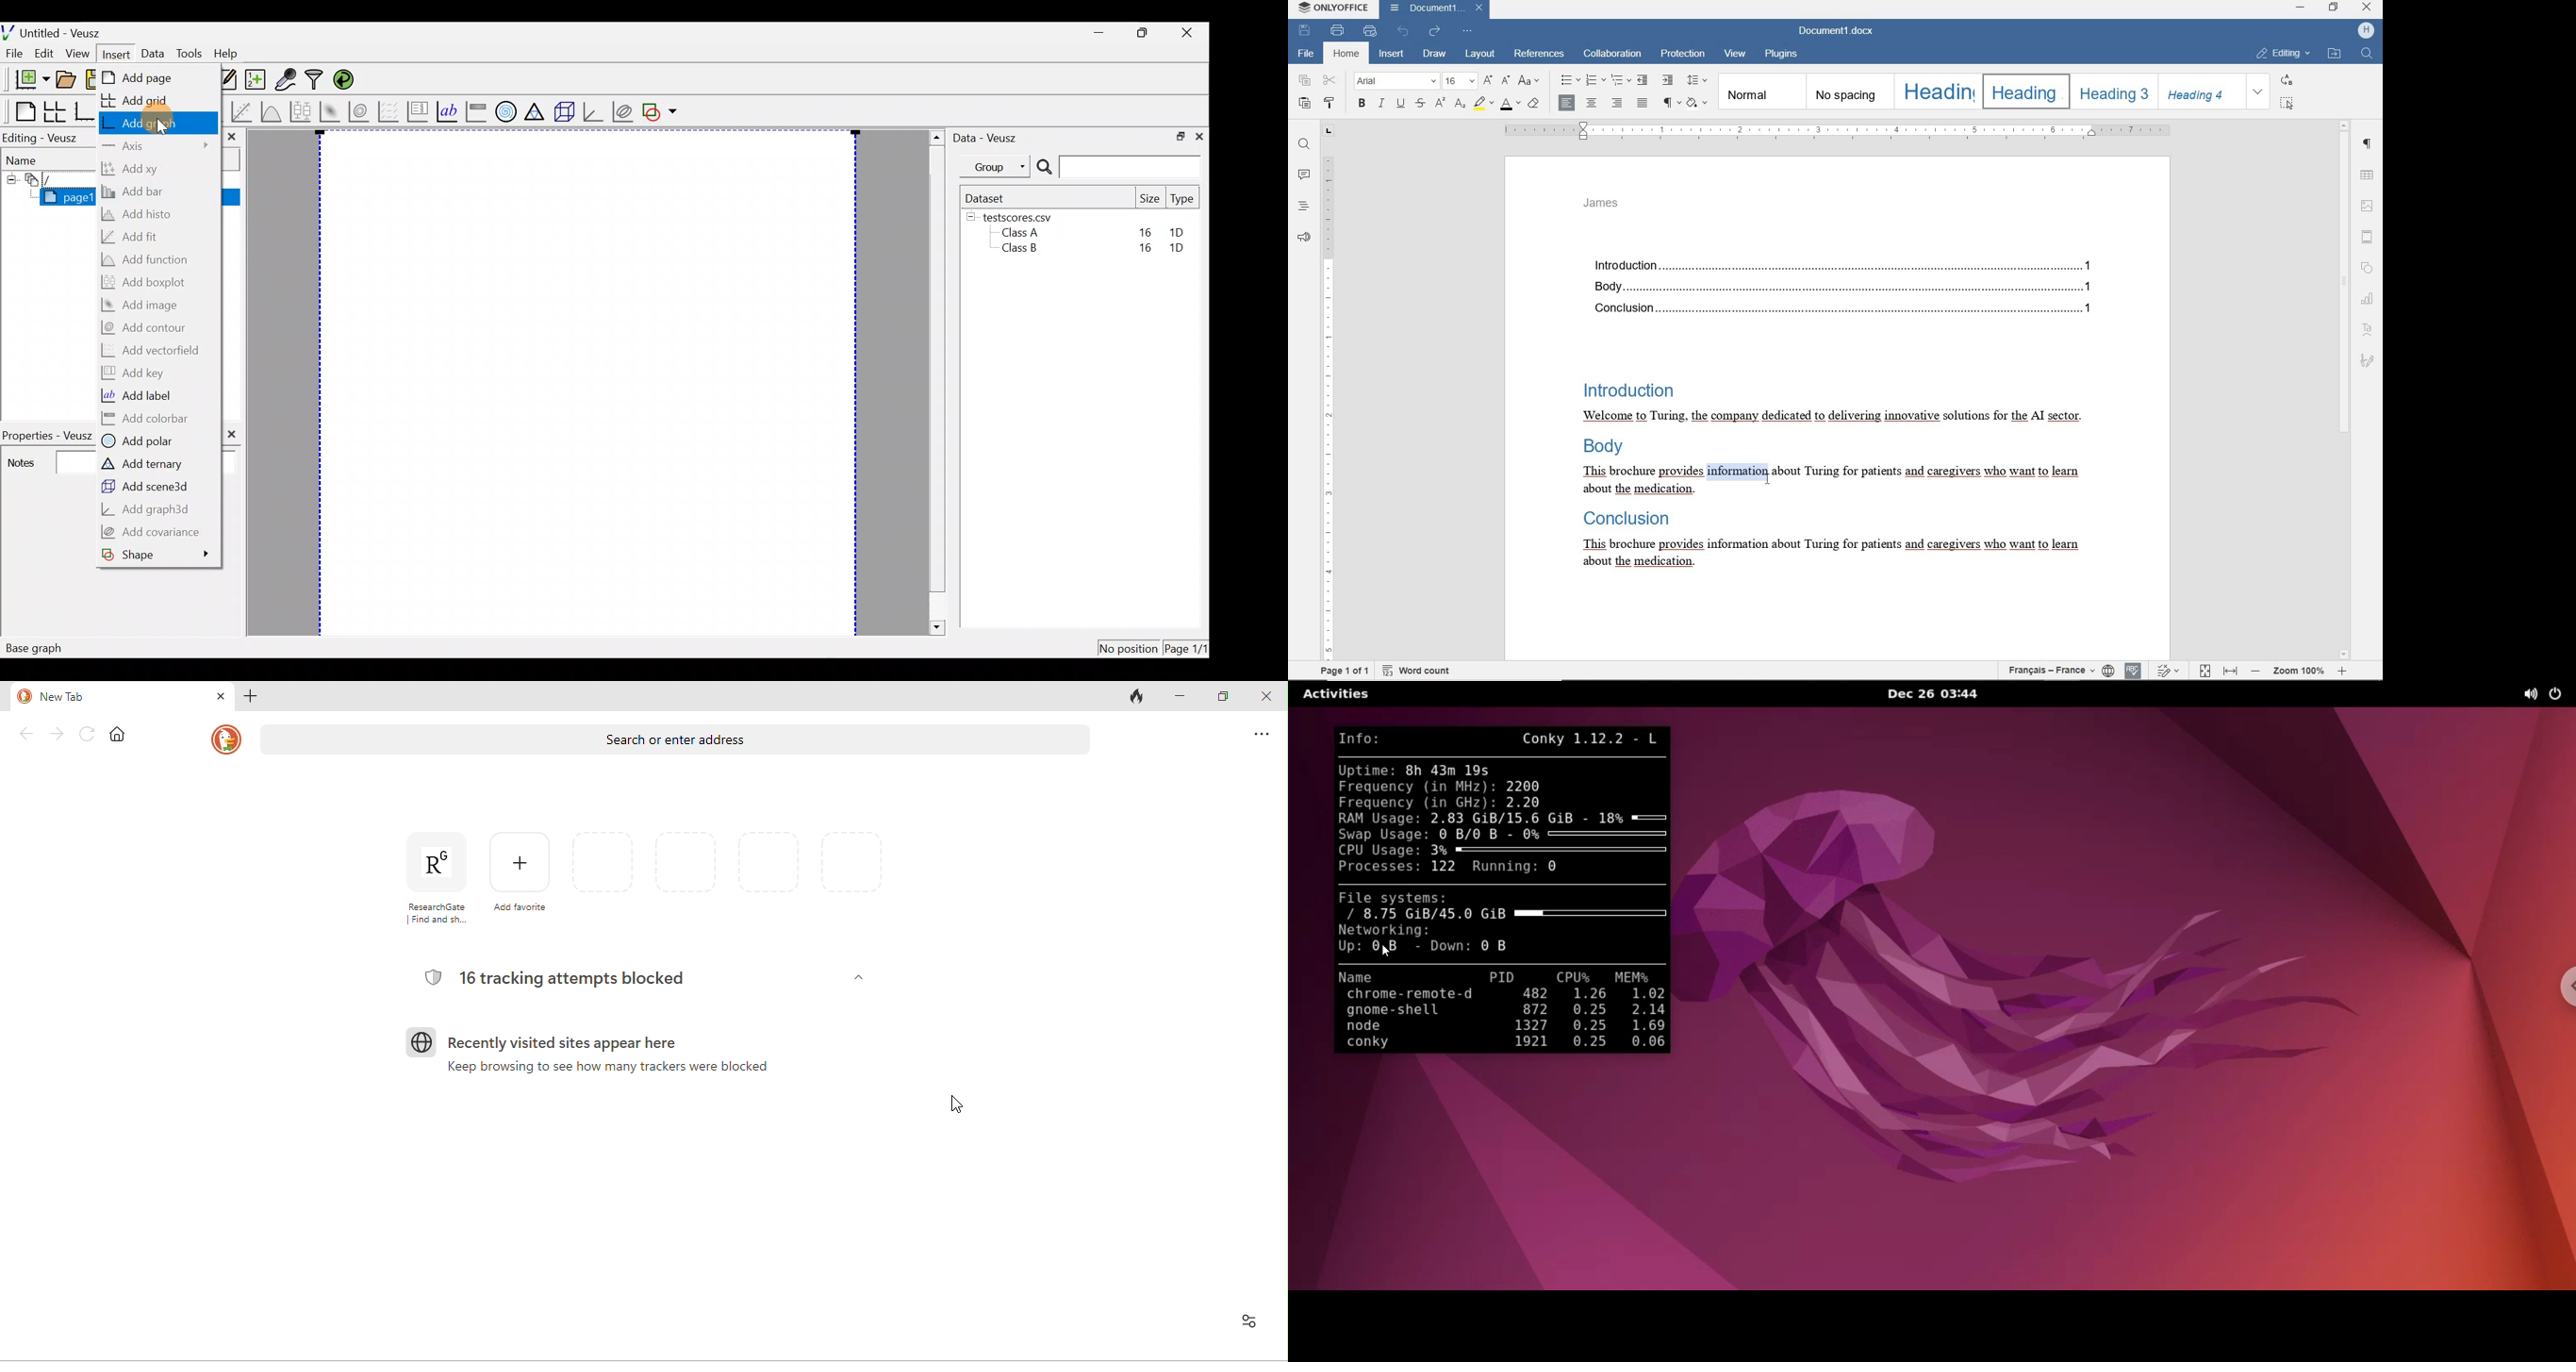 This screenshot has width=2576, height=1372. What do you see at coordinates (446, 111) in the screenshot?
I see `Text label` at bounding box center [446, 111].